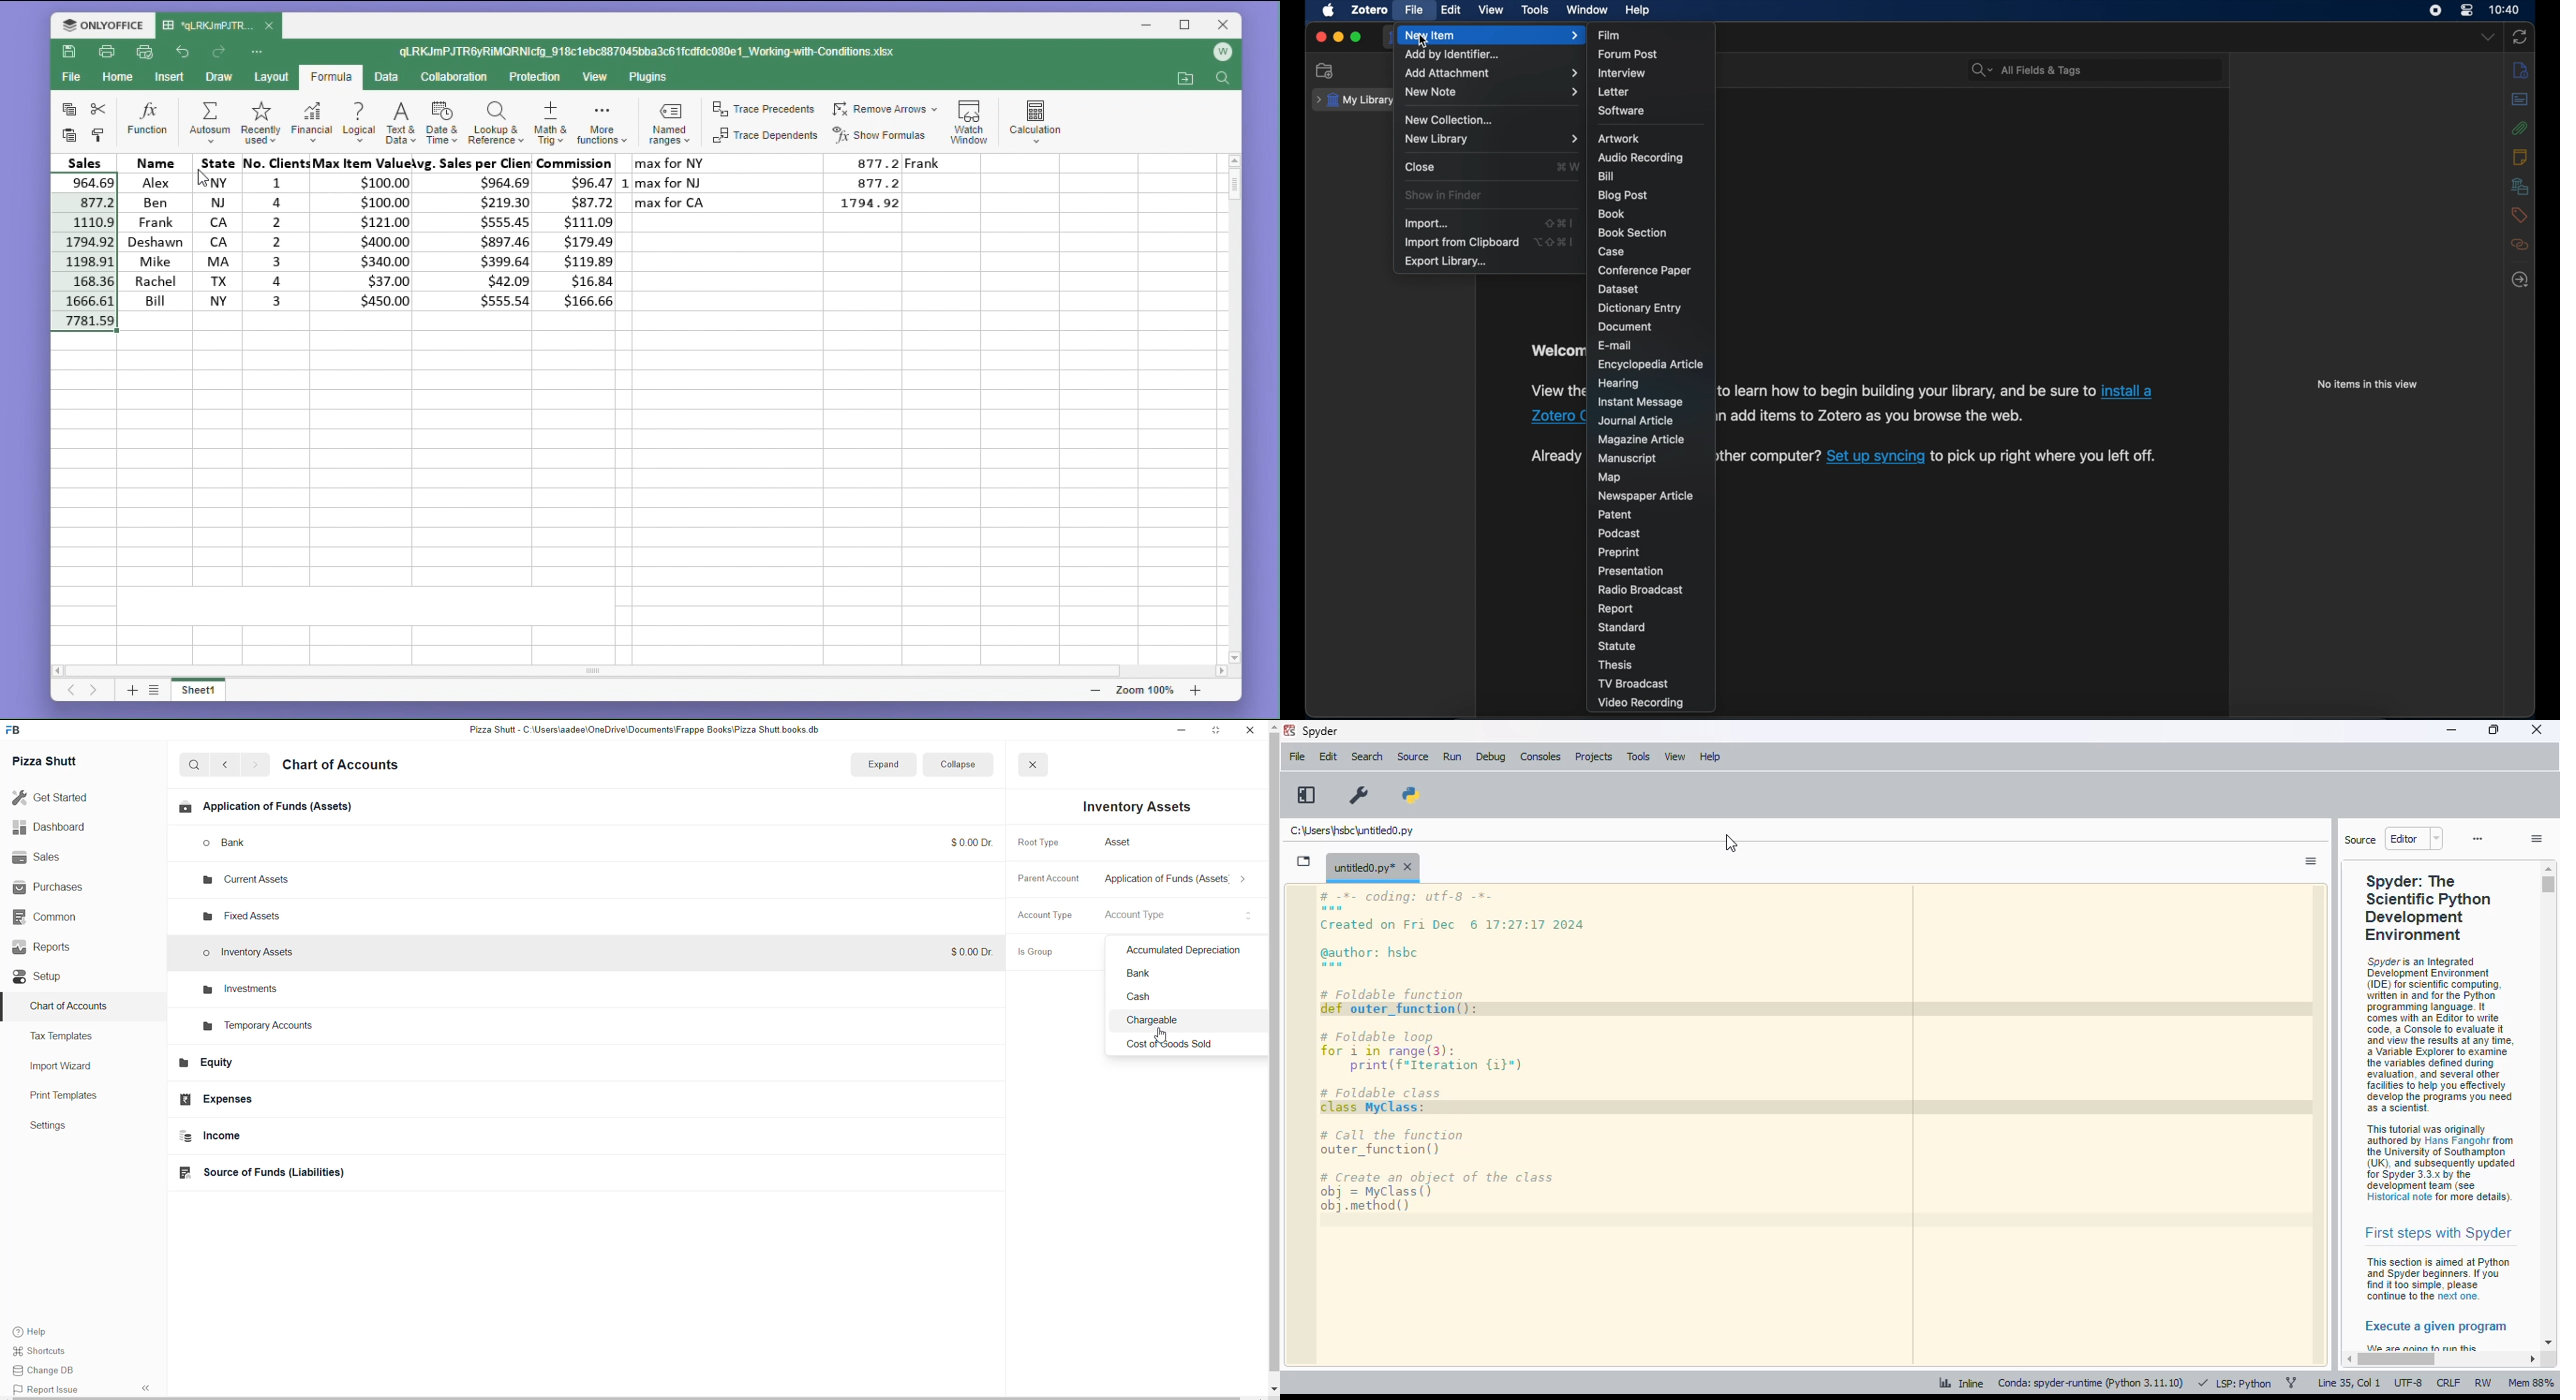  What do you see at coordinates (1621, 533) in the screenshot?
I see `podcast` at bounding box center [1621, 533].